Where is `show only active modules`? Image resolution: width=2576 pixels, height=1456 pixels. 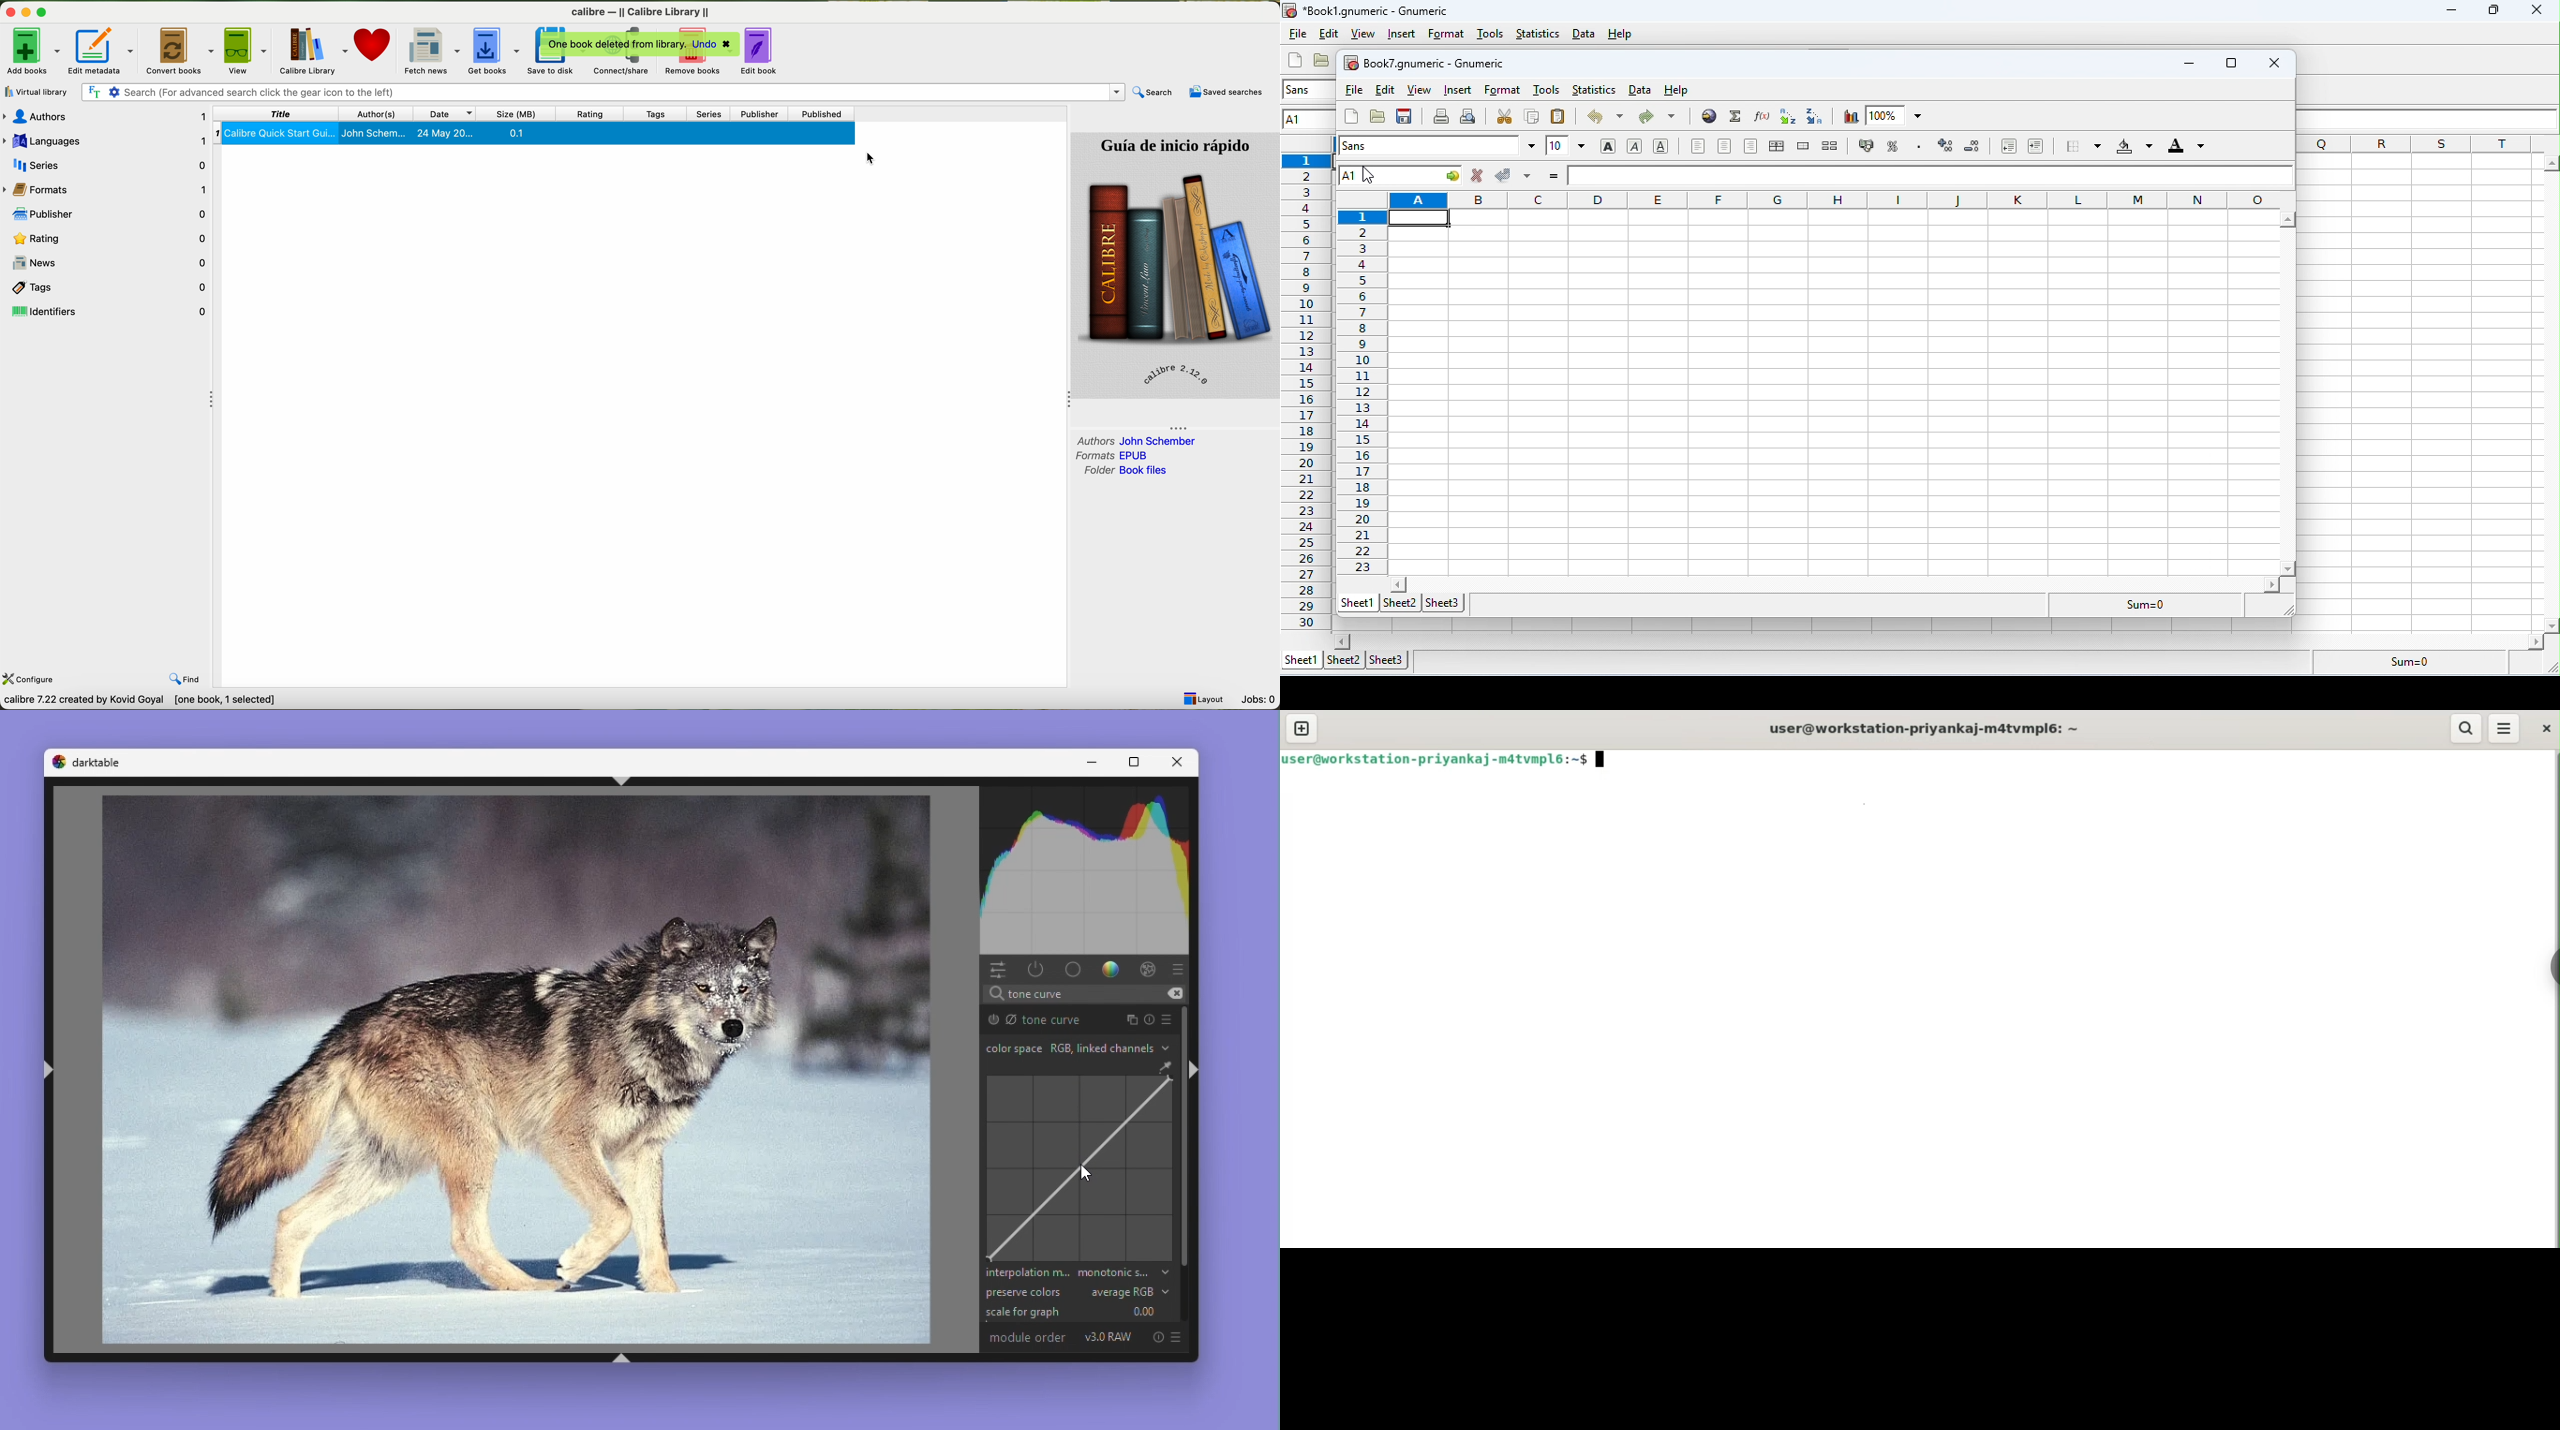
show only active modules is located at coordinates (1035, 970).